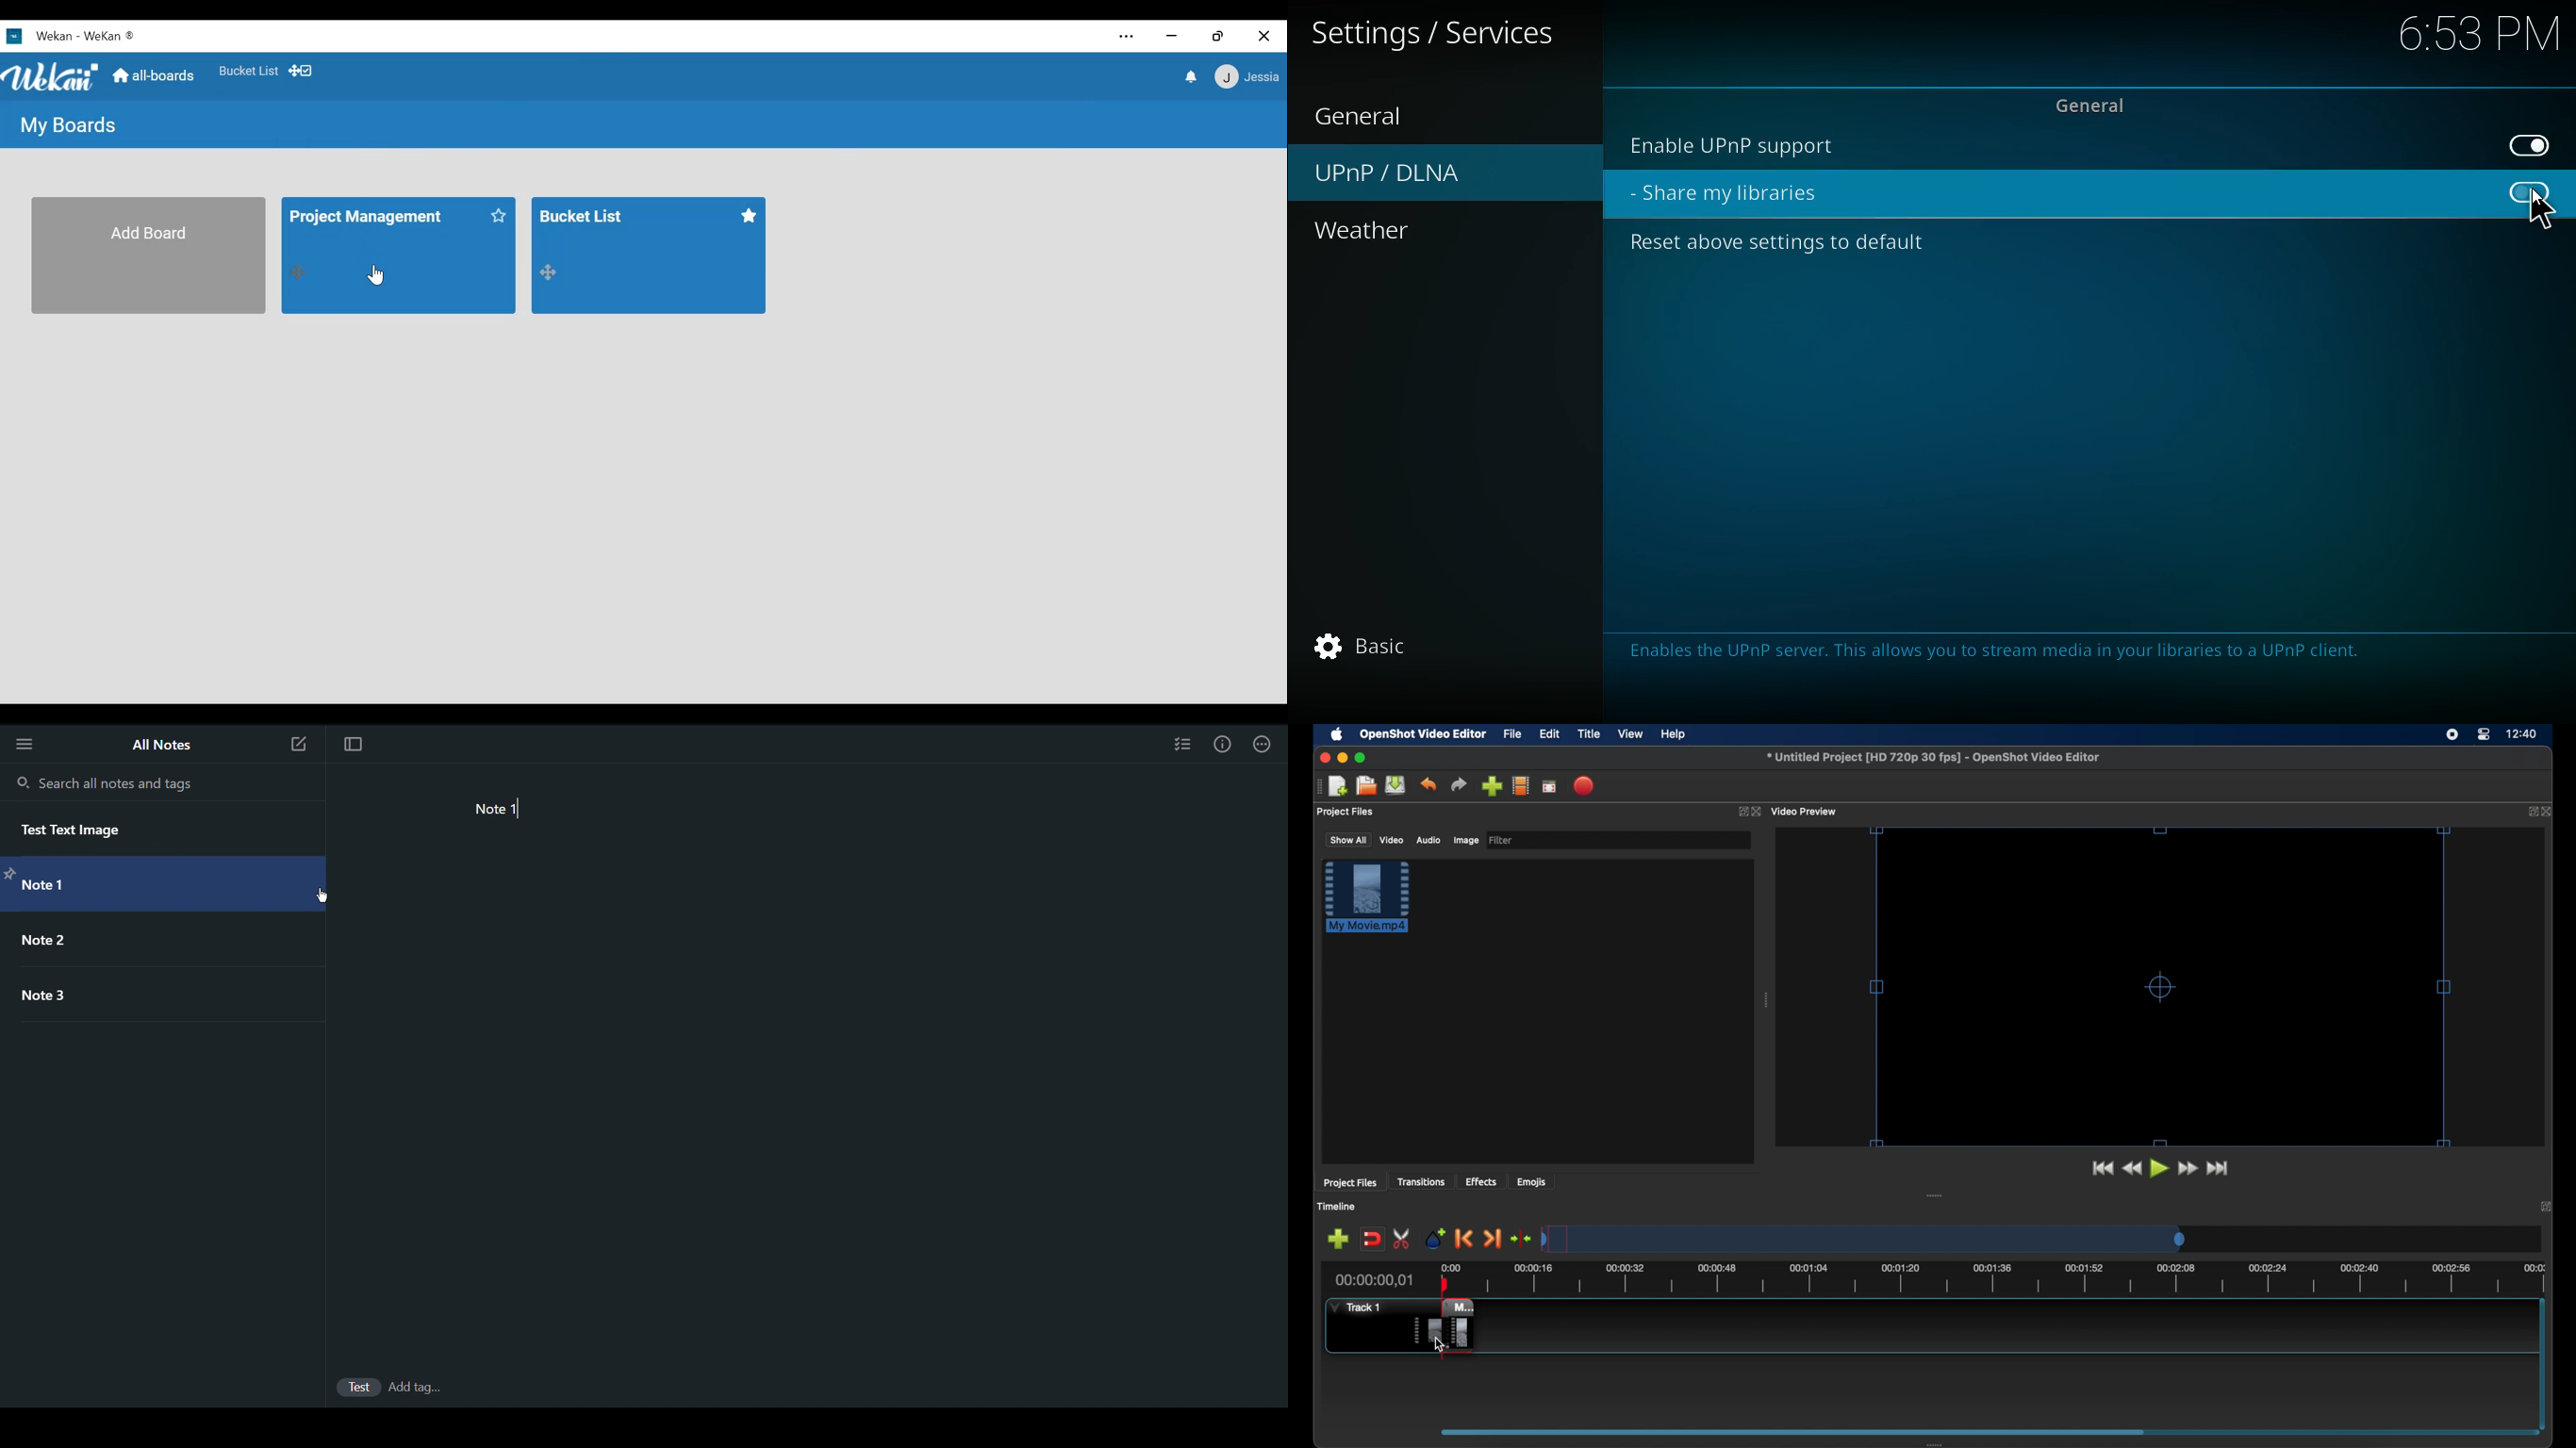  Describe the element at coordinates (522, 810) in the screenshot. I see `typing cursor` at that location.